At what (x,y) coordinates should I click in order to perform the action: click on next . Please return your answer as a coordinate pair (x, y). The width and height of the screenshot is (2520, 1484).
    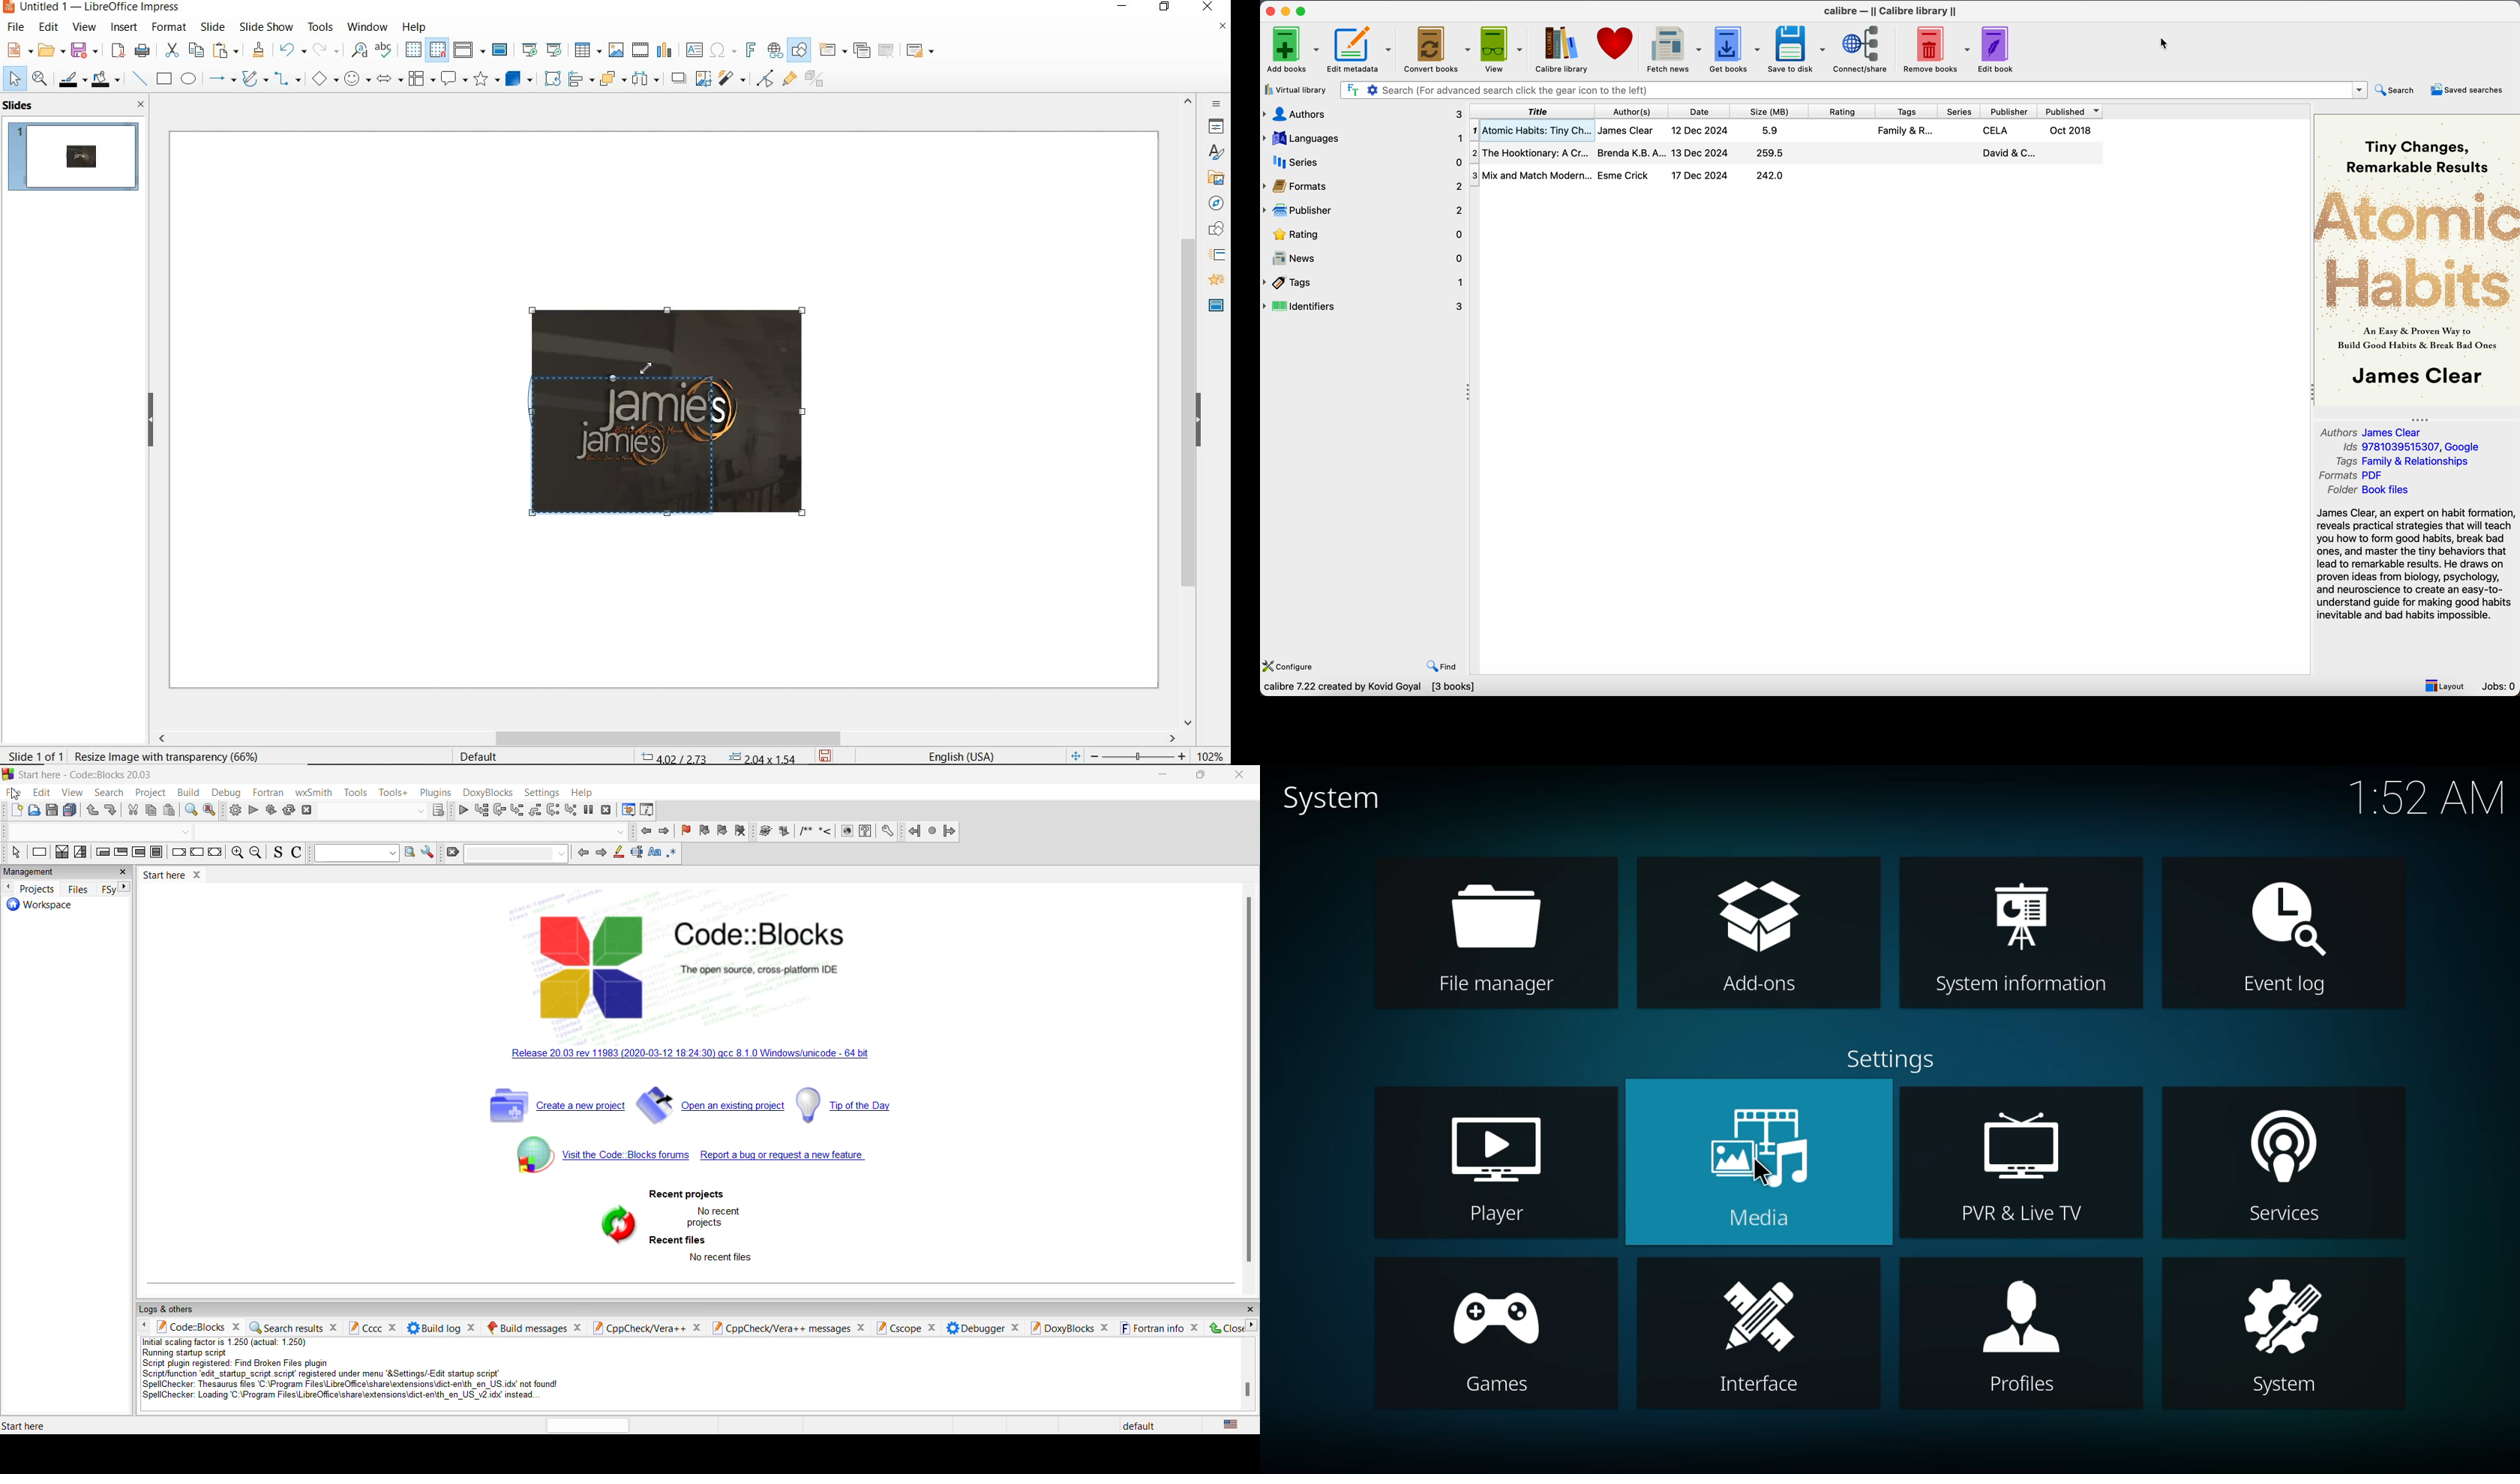
    Looking at the image, I should click on (663, 834).